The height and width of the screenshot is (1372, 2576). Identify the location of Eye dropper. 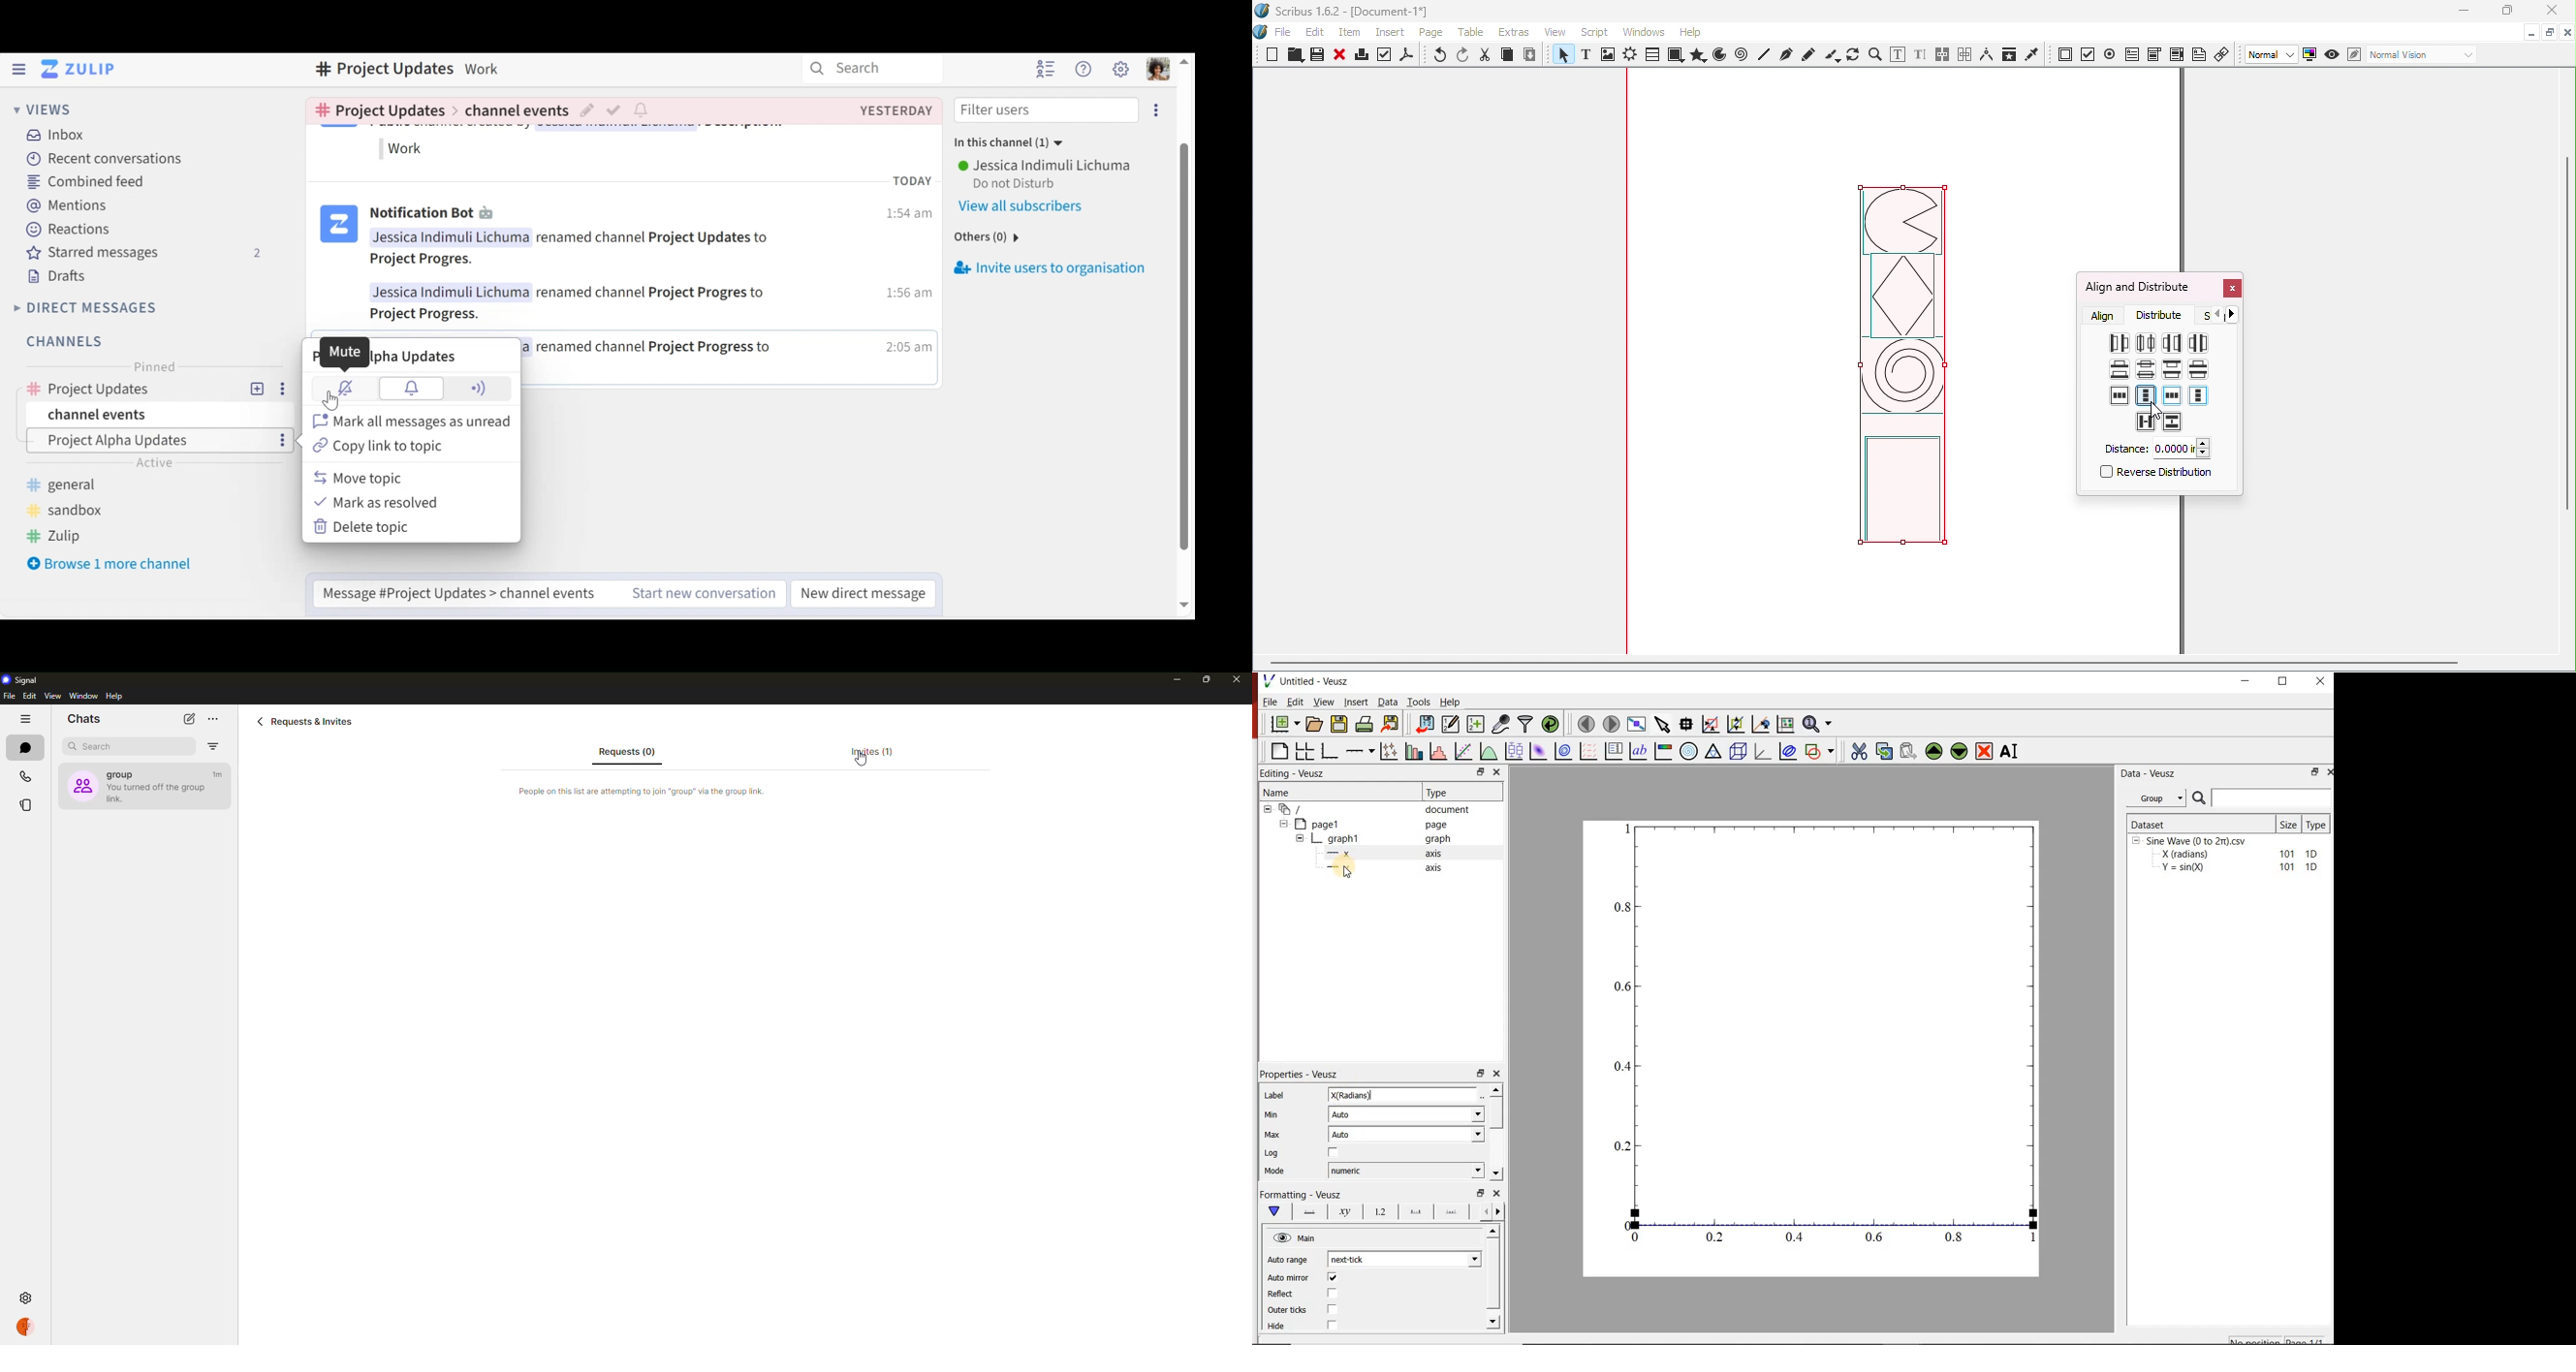
(2032, 53).